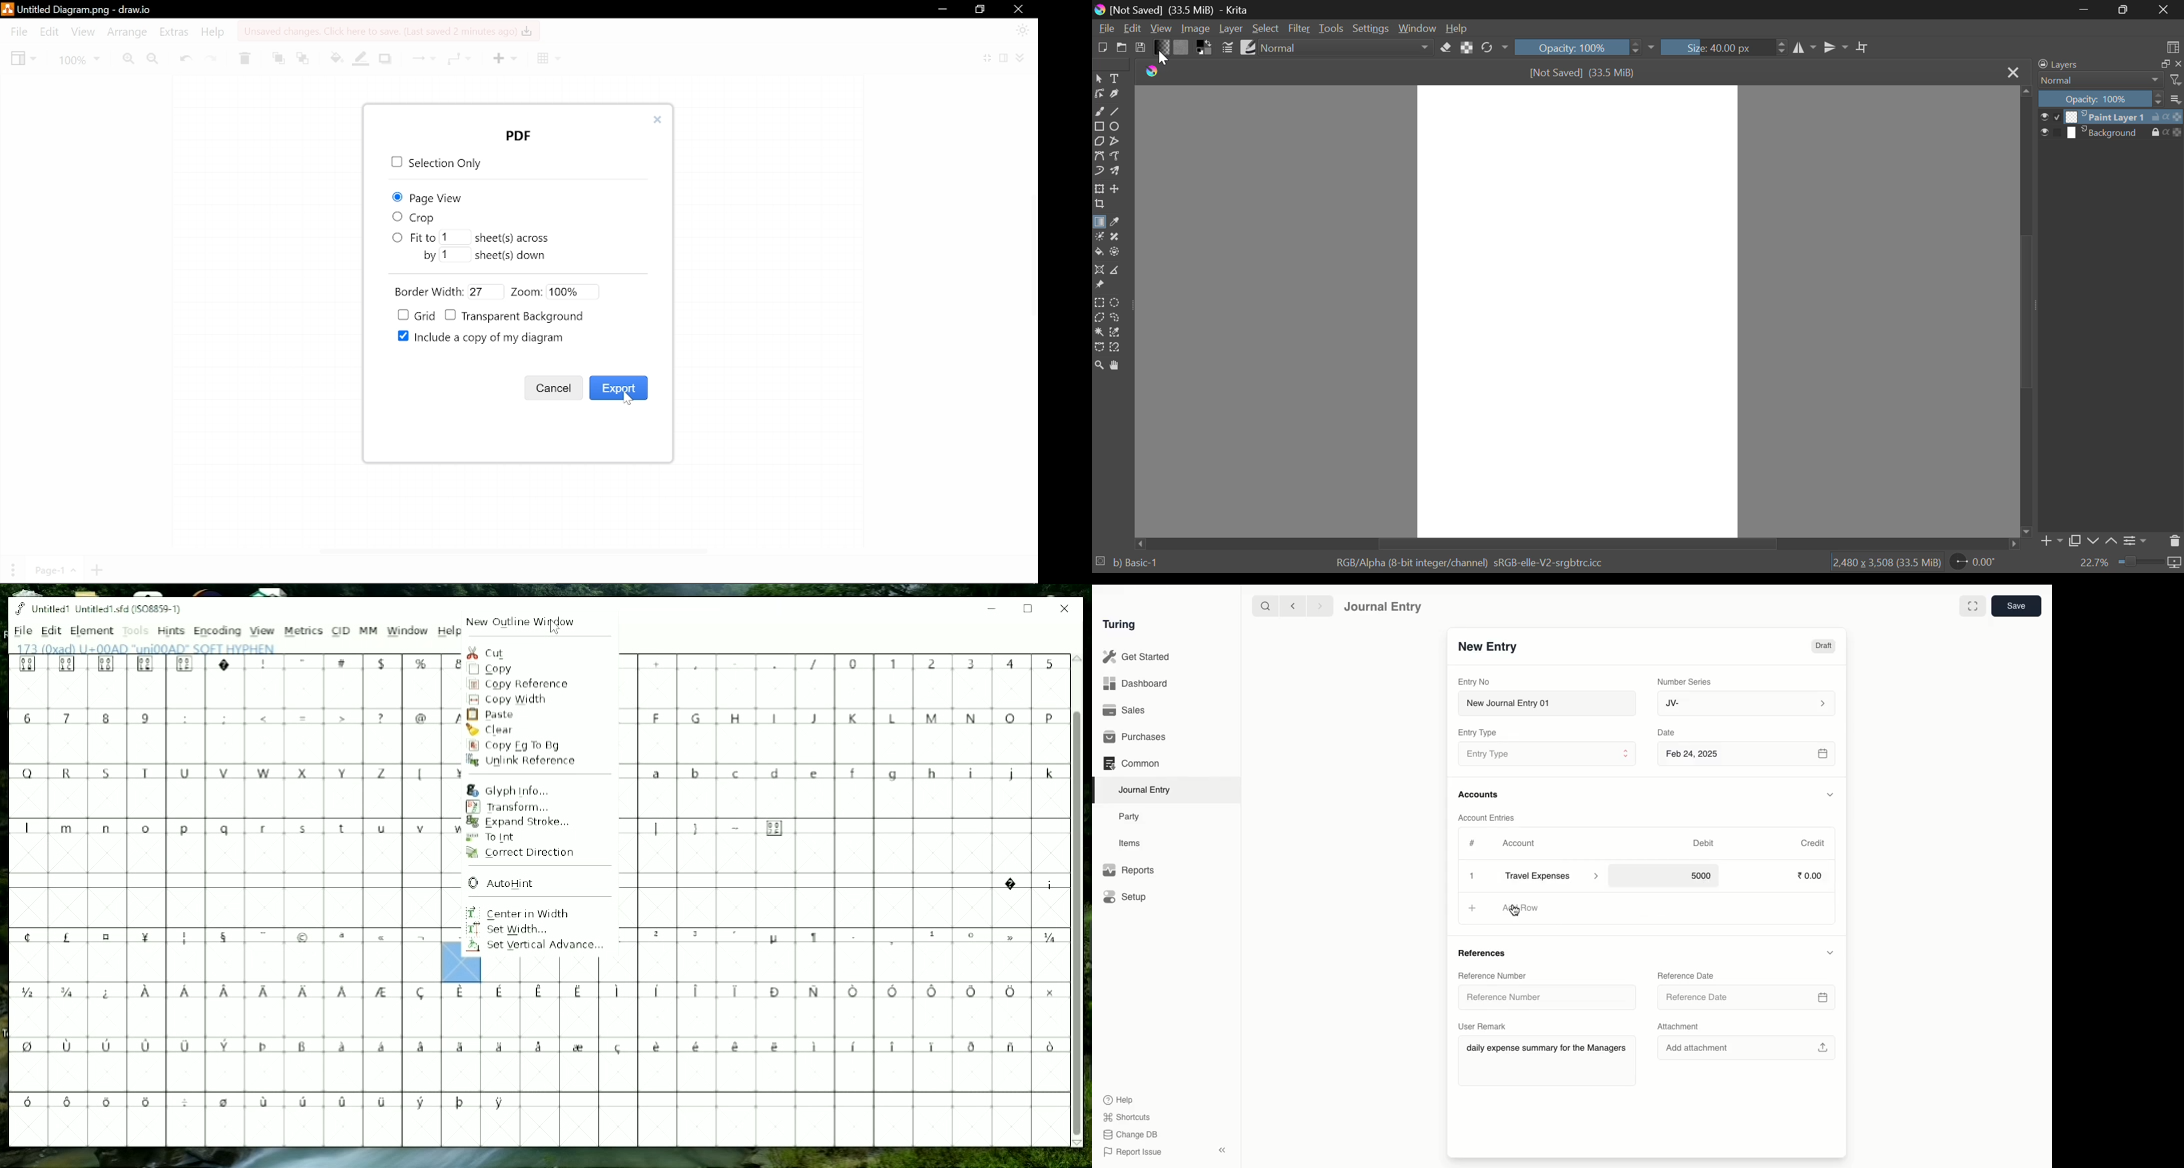 This screenshot has width=2184, height=1176. Describe the element at coordinates (1119, 1100) in the screenshot. I see `Help` at that location.